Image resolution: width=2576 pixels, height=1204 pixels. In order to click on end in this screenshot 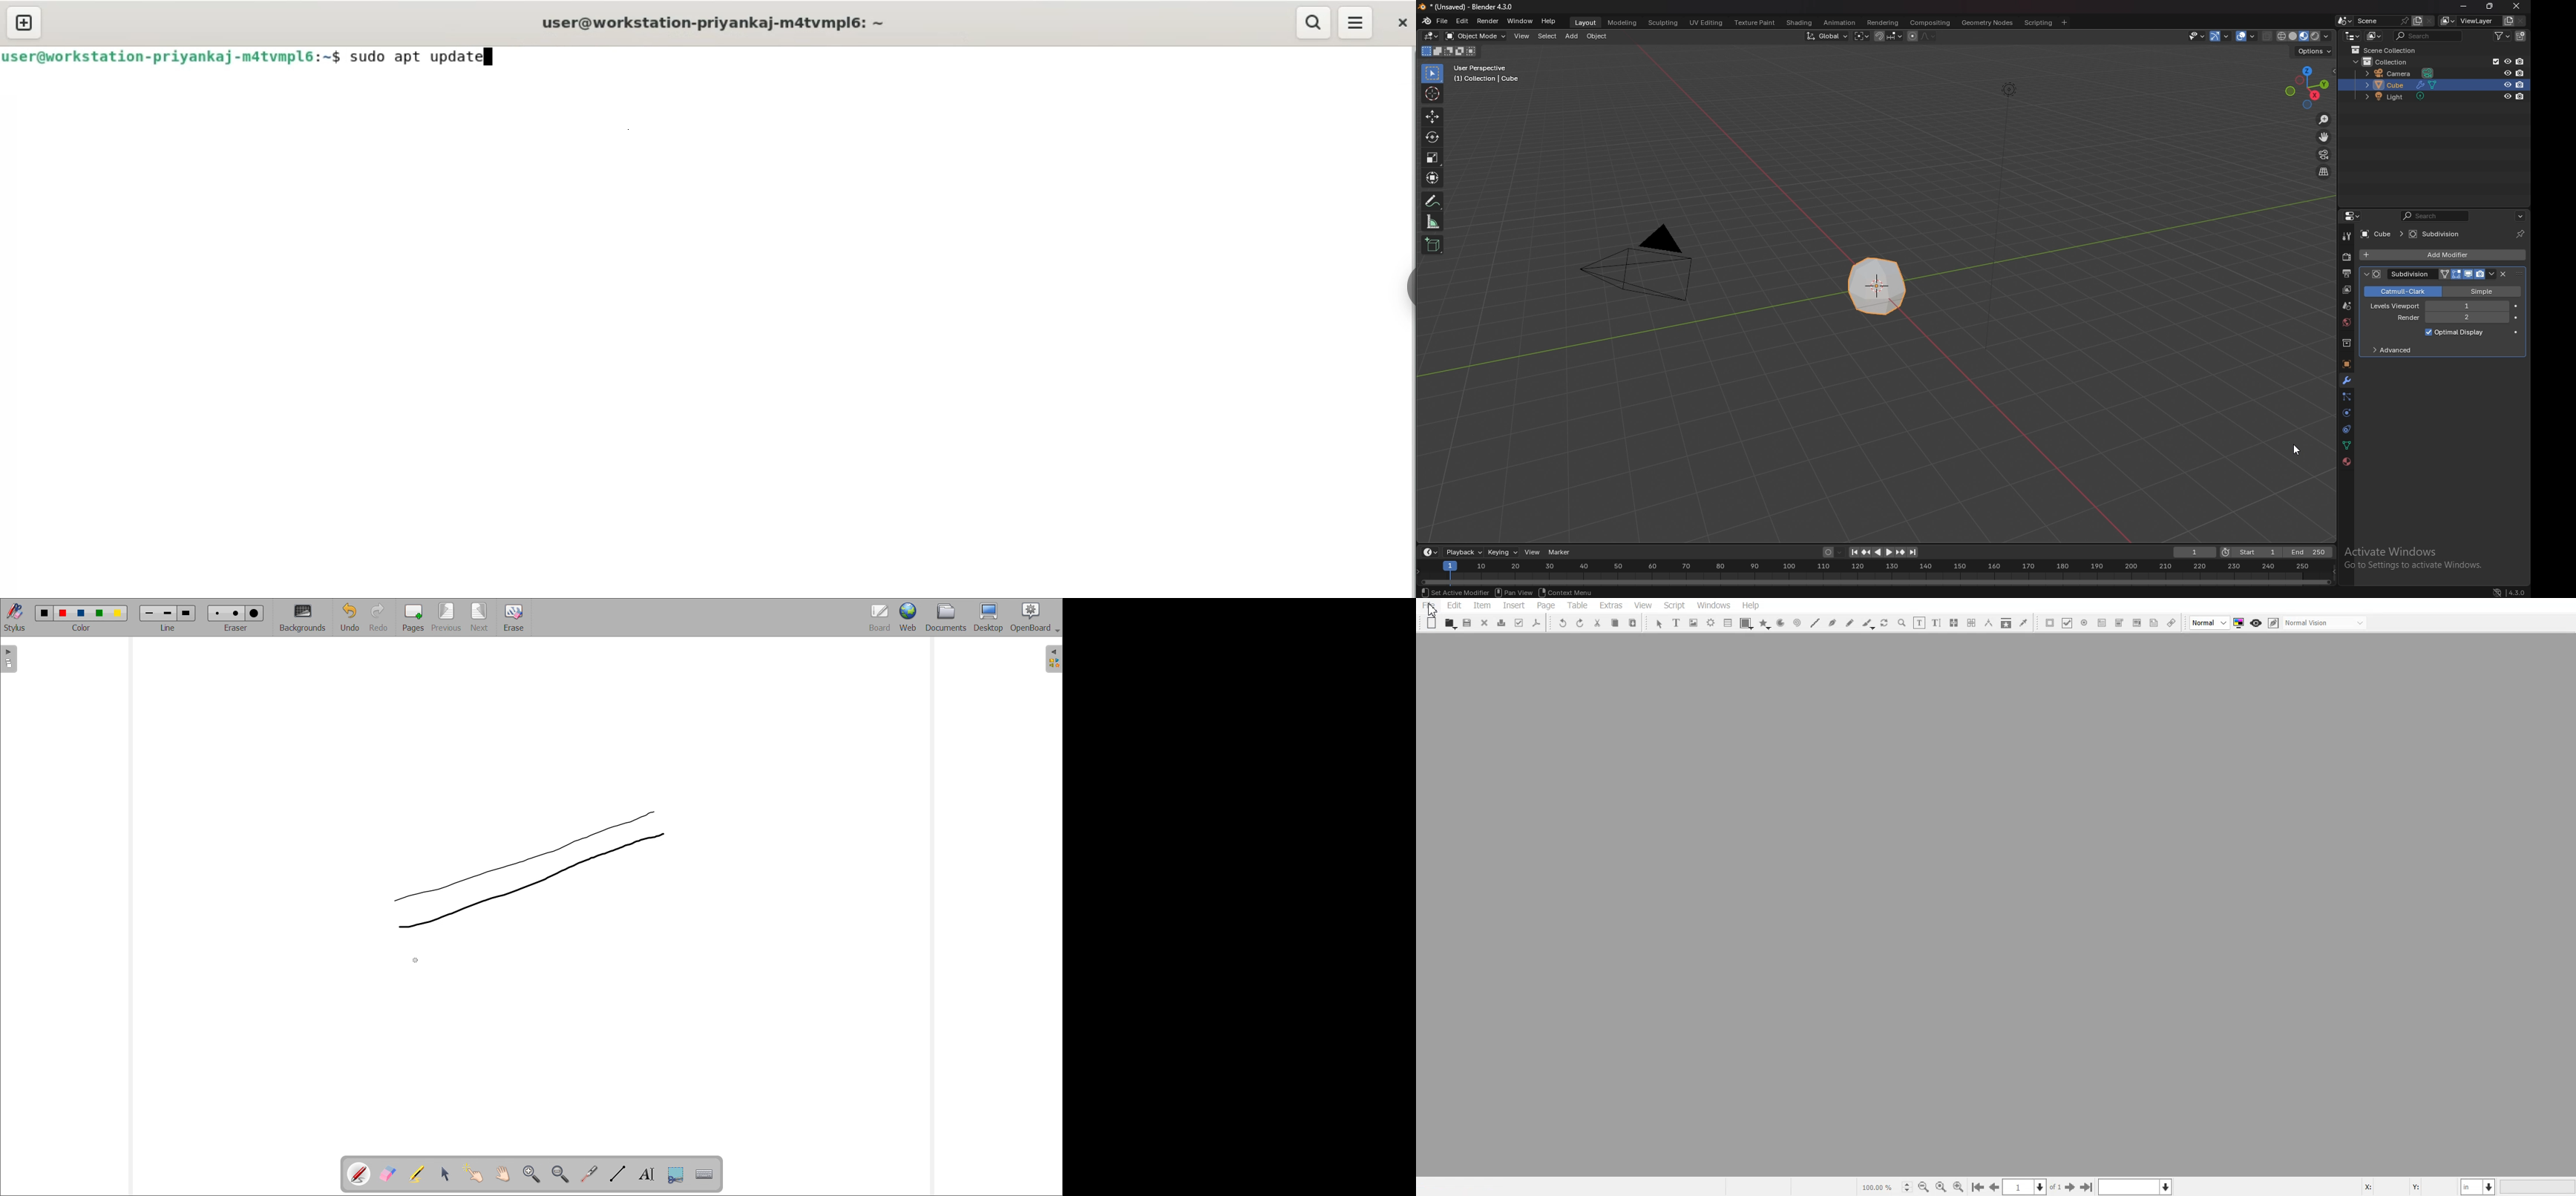, I will do `click(2310, 552)`.